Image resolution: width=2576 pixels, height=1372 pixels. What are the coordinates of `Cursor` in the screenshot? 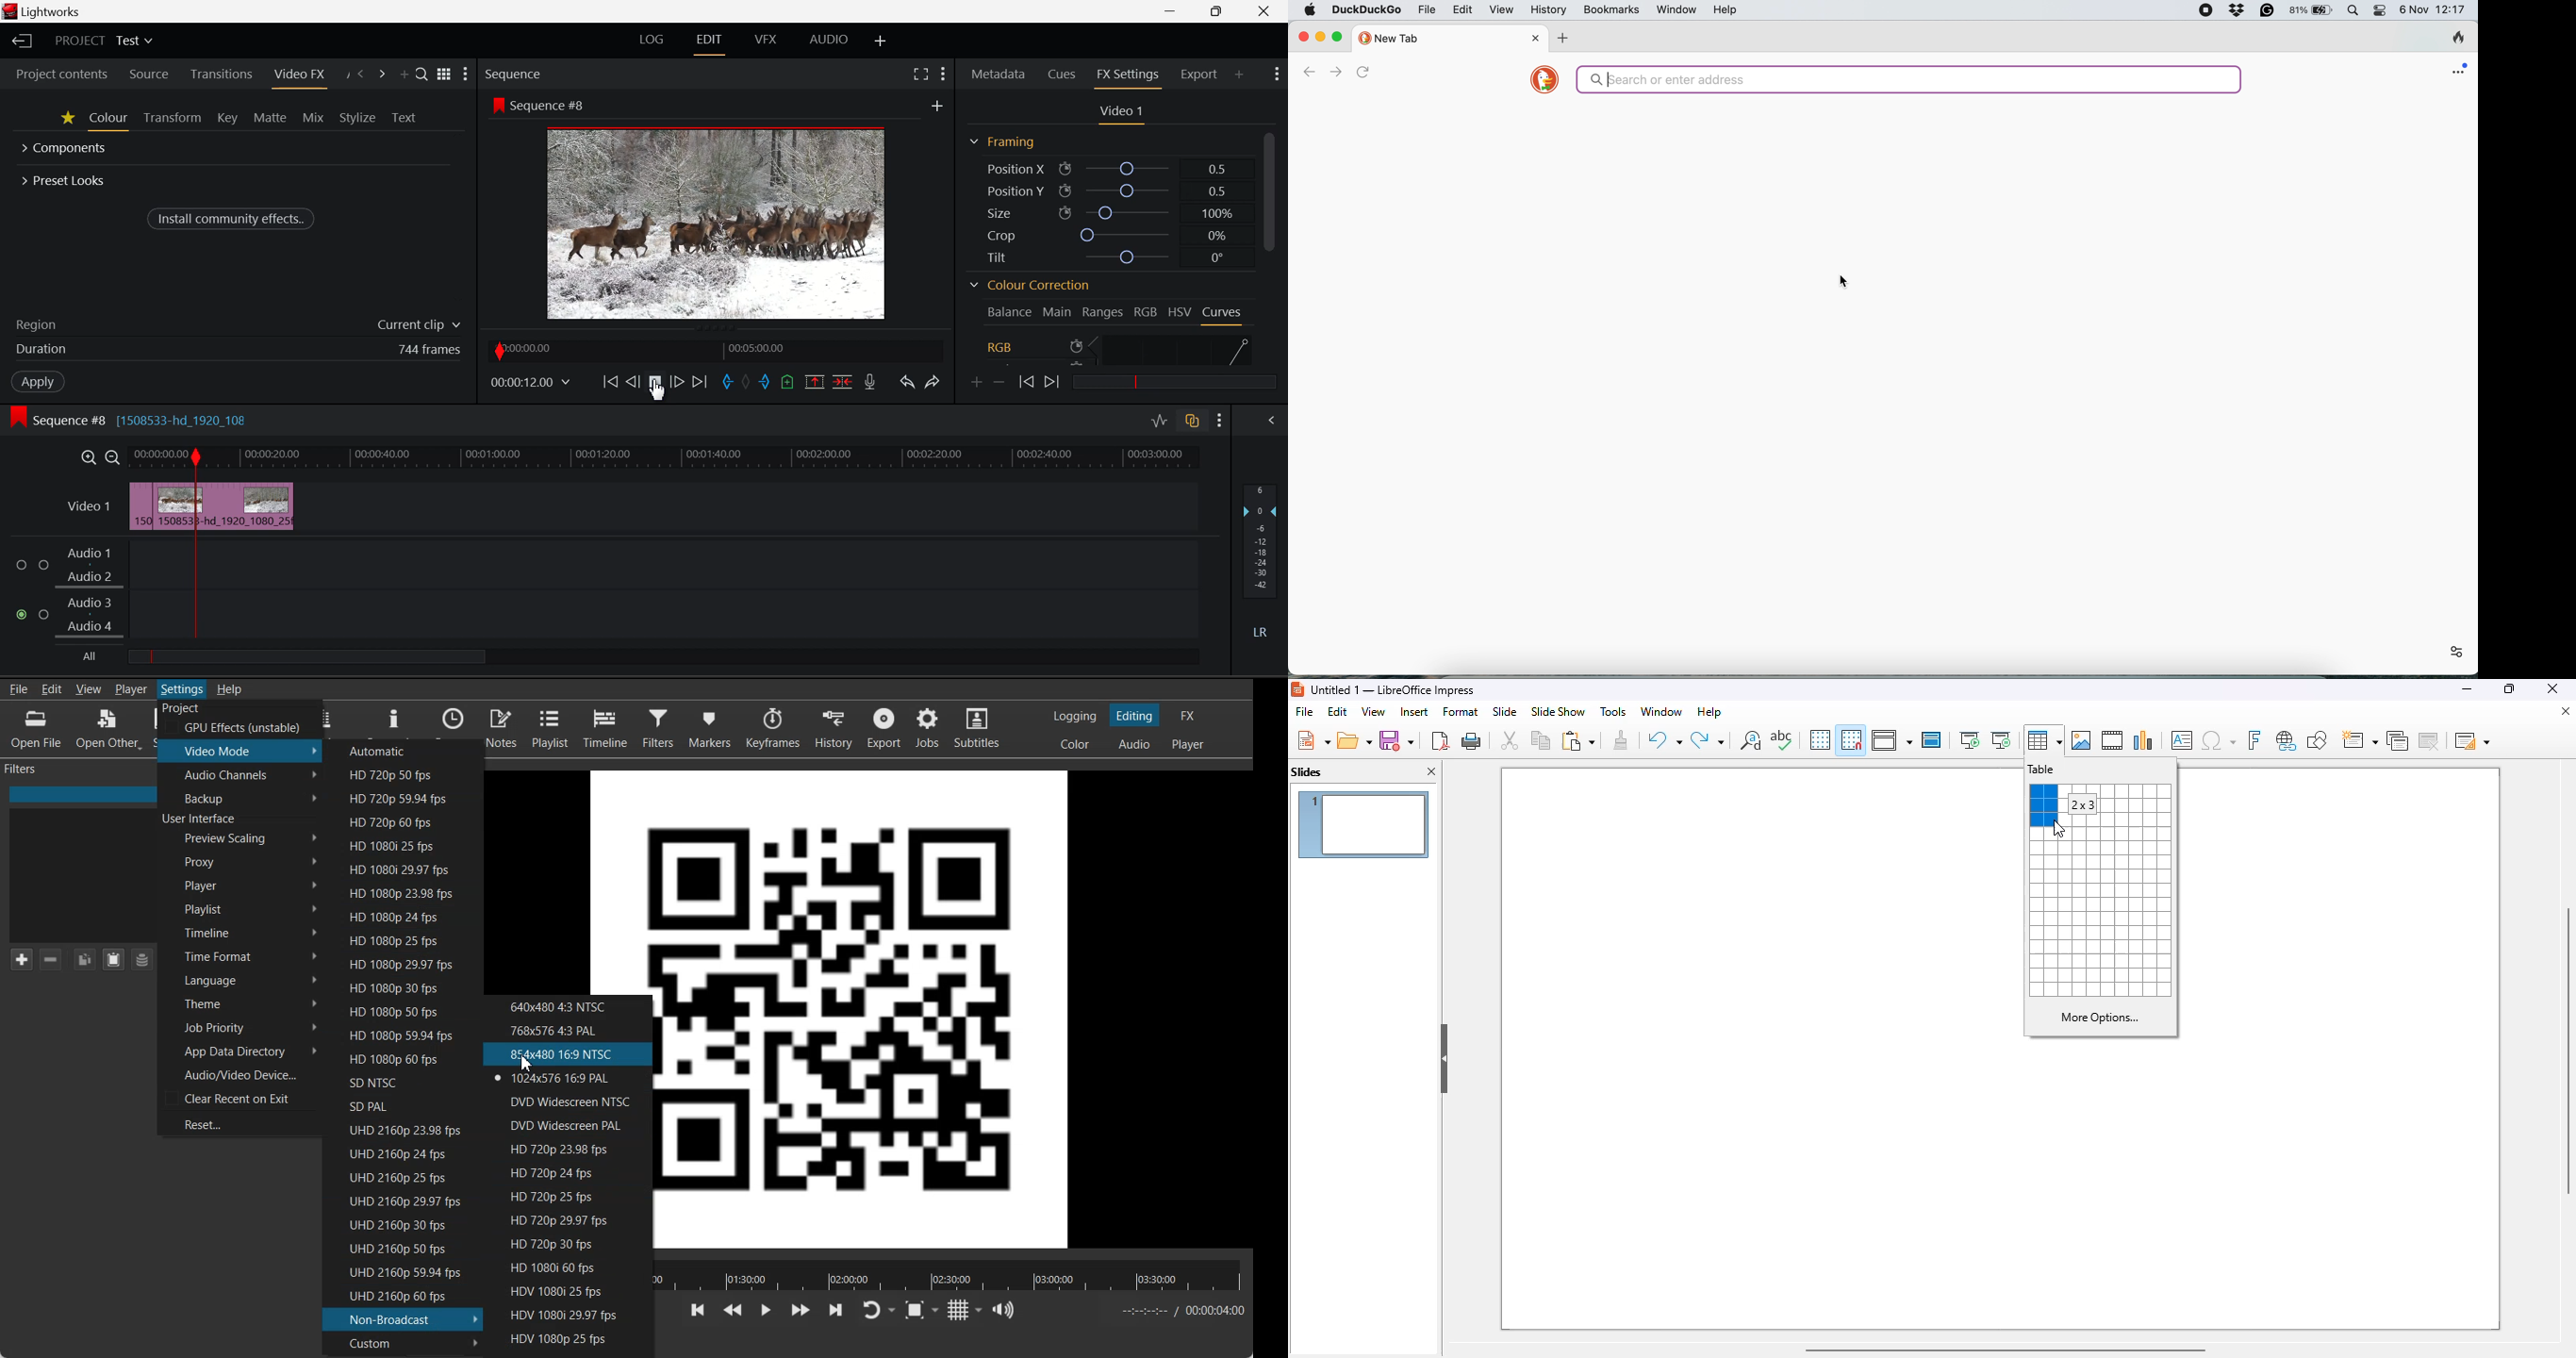 It's located at (527, 1064).